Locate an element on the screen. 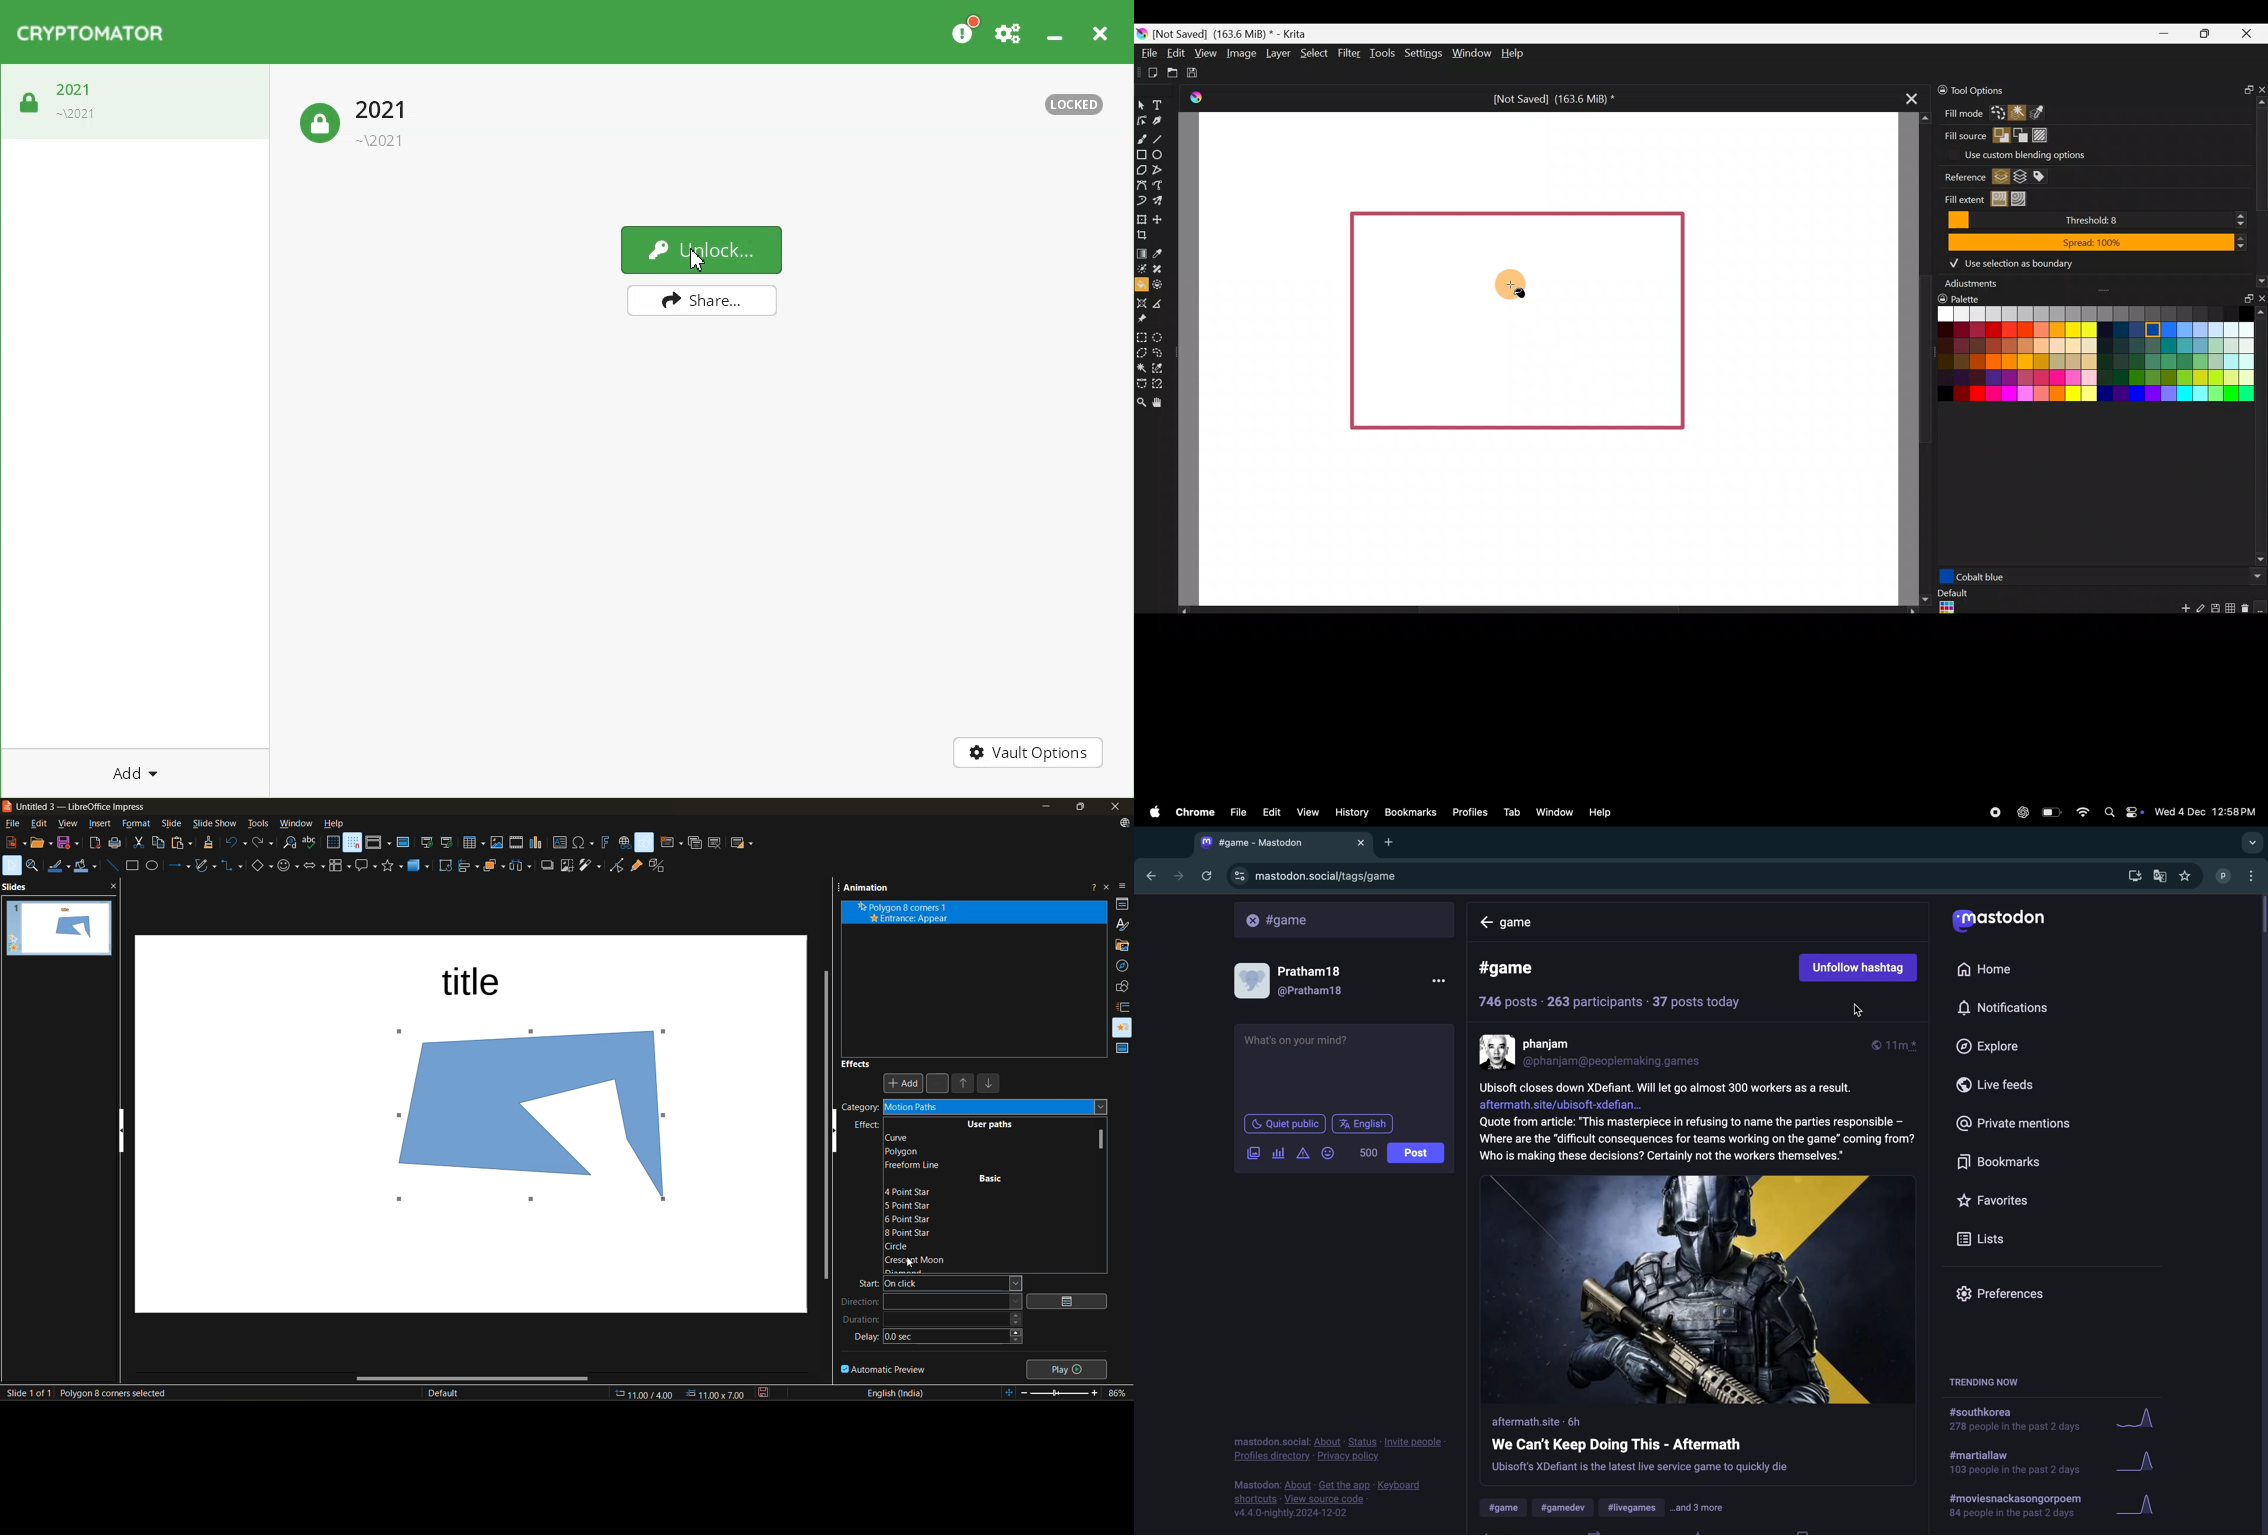 Image resolution: width=2268 pixels, height=1540 pixels. start from current slide is located at coordinates (448, 843).